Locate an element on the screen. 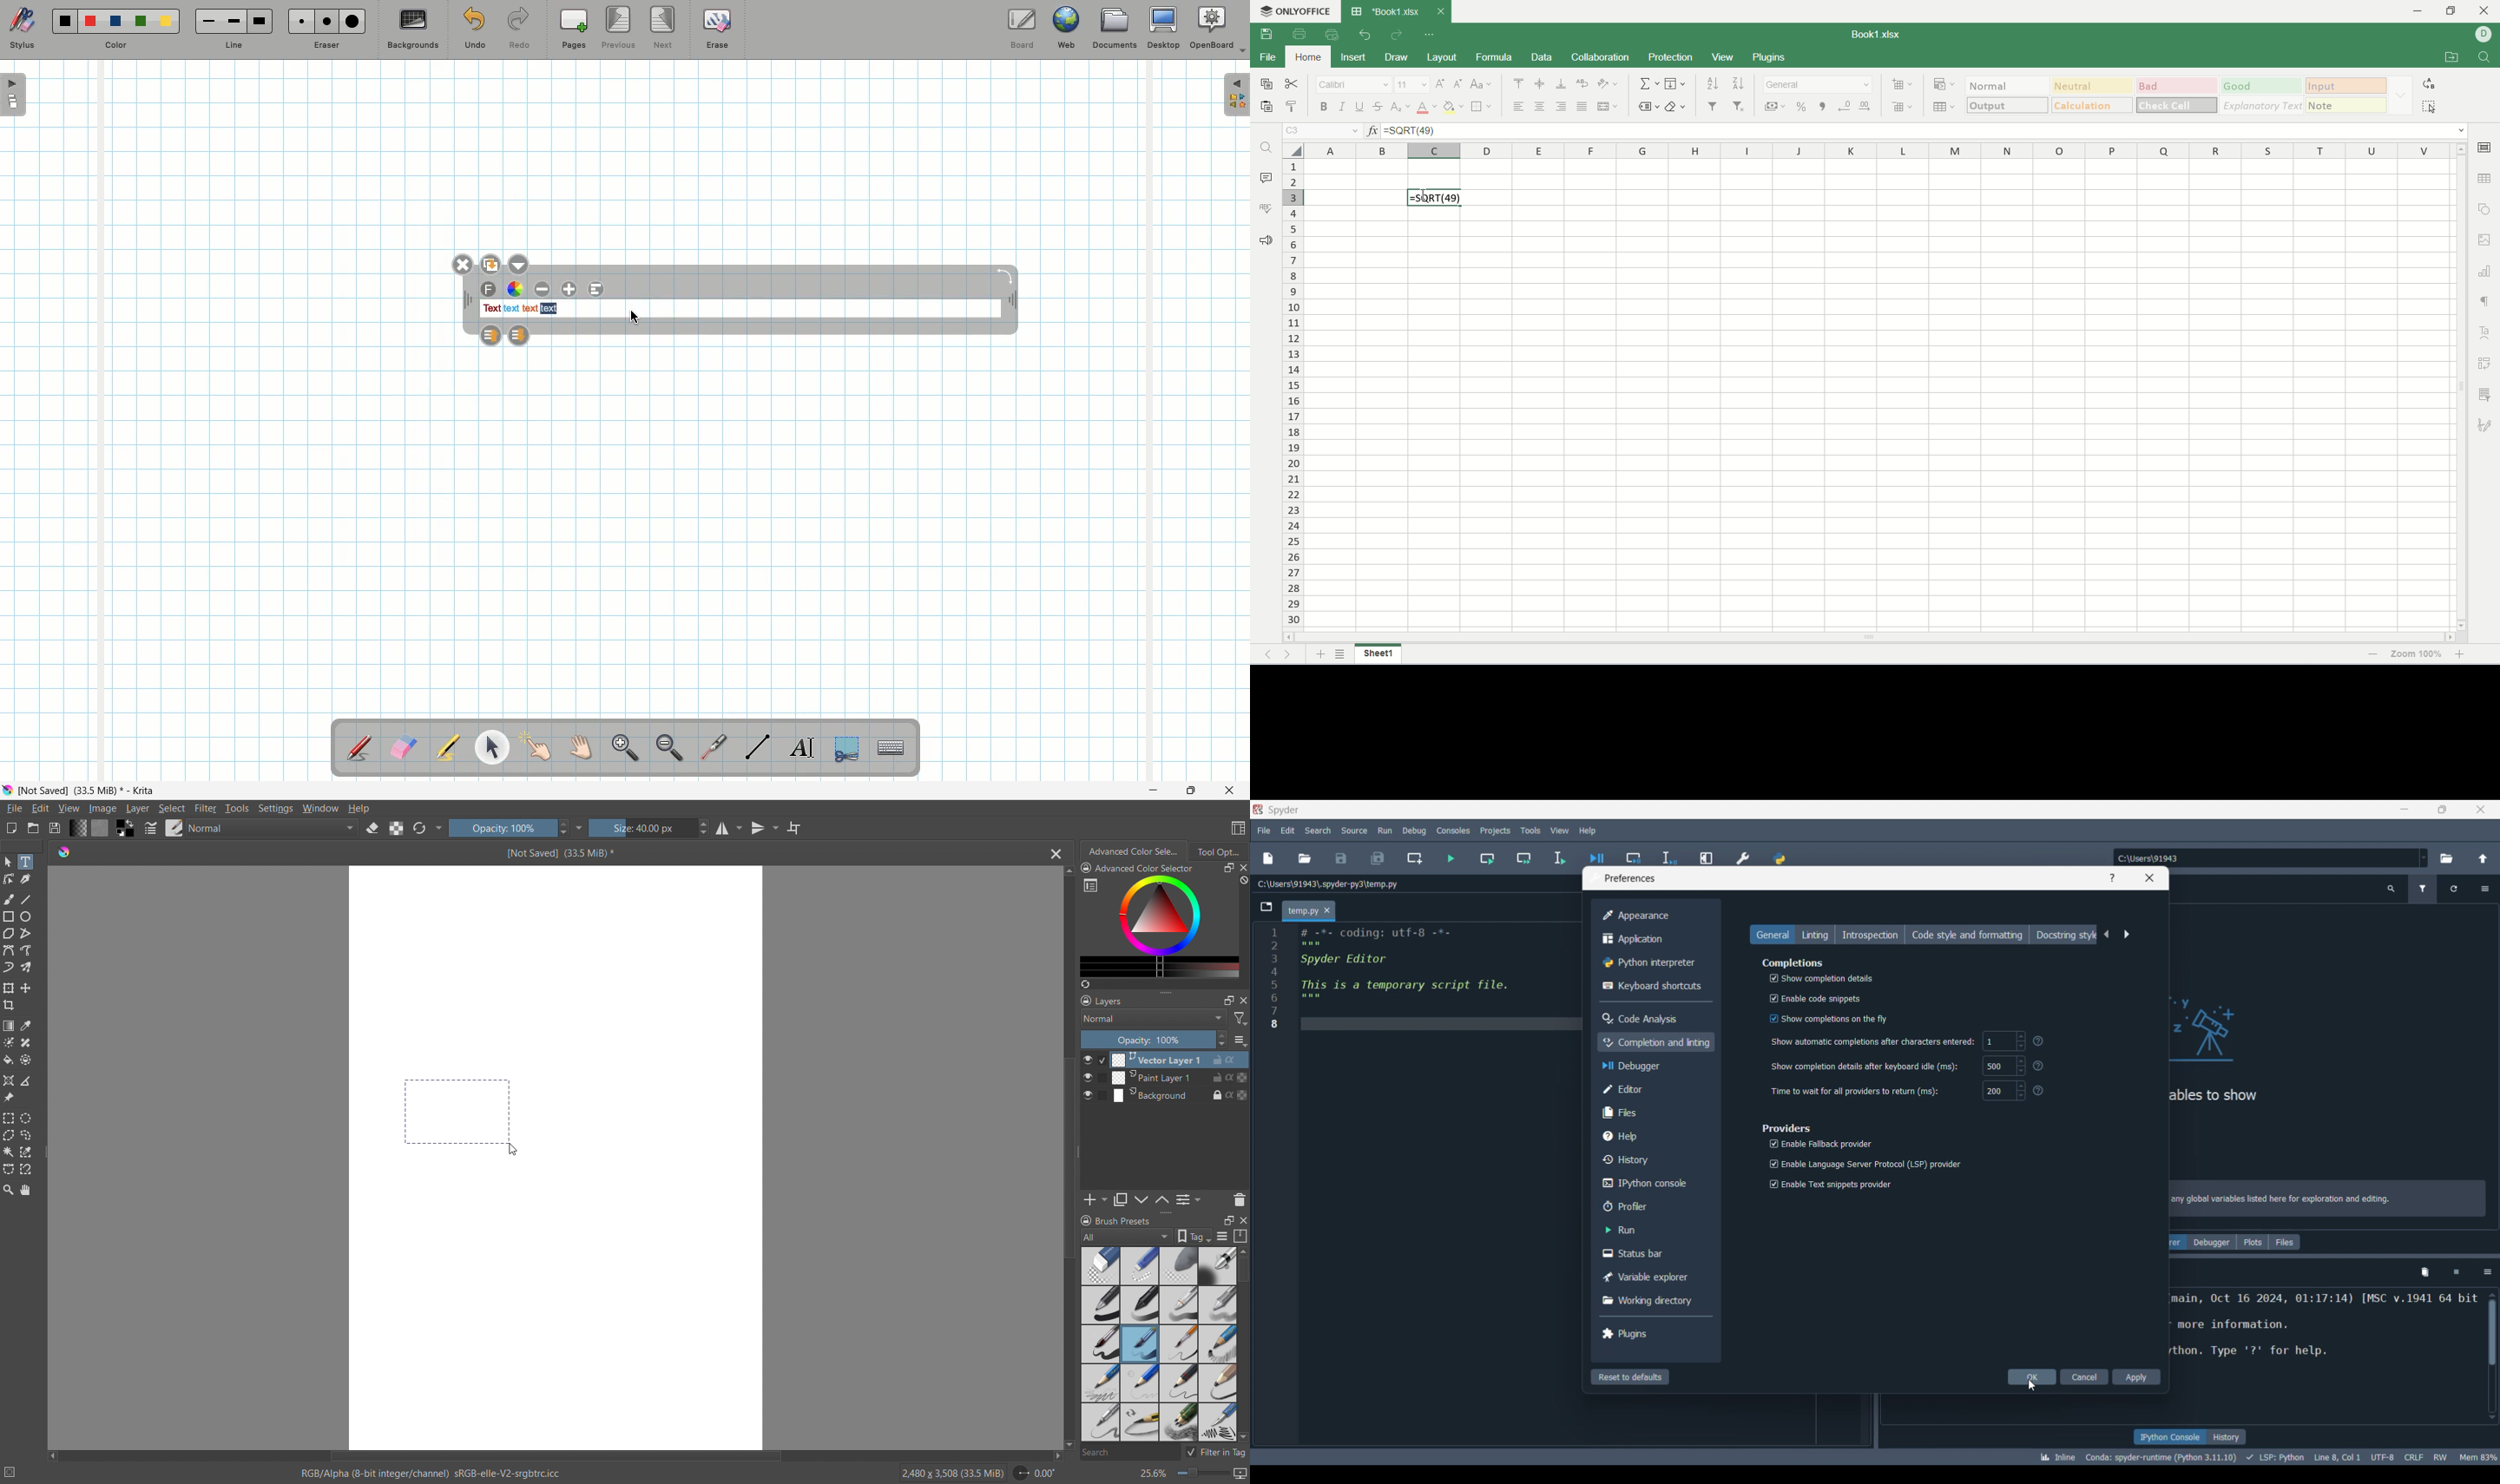  horizontal scroll bar is located at coordinates (1870, 637).